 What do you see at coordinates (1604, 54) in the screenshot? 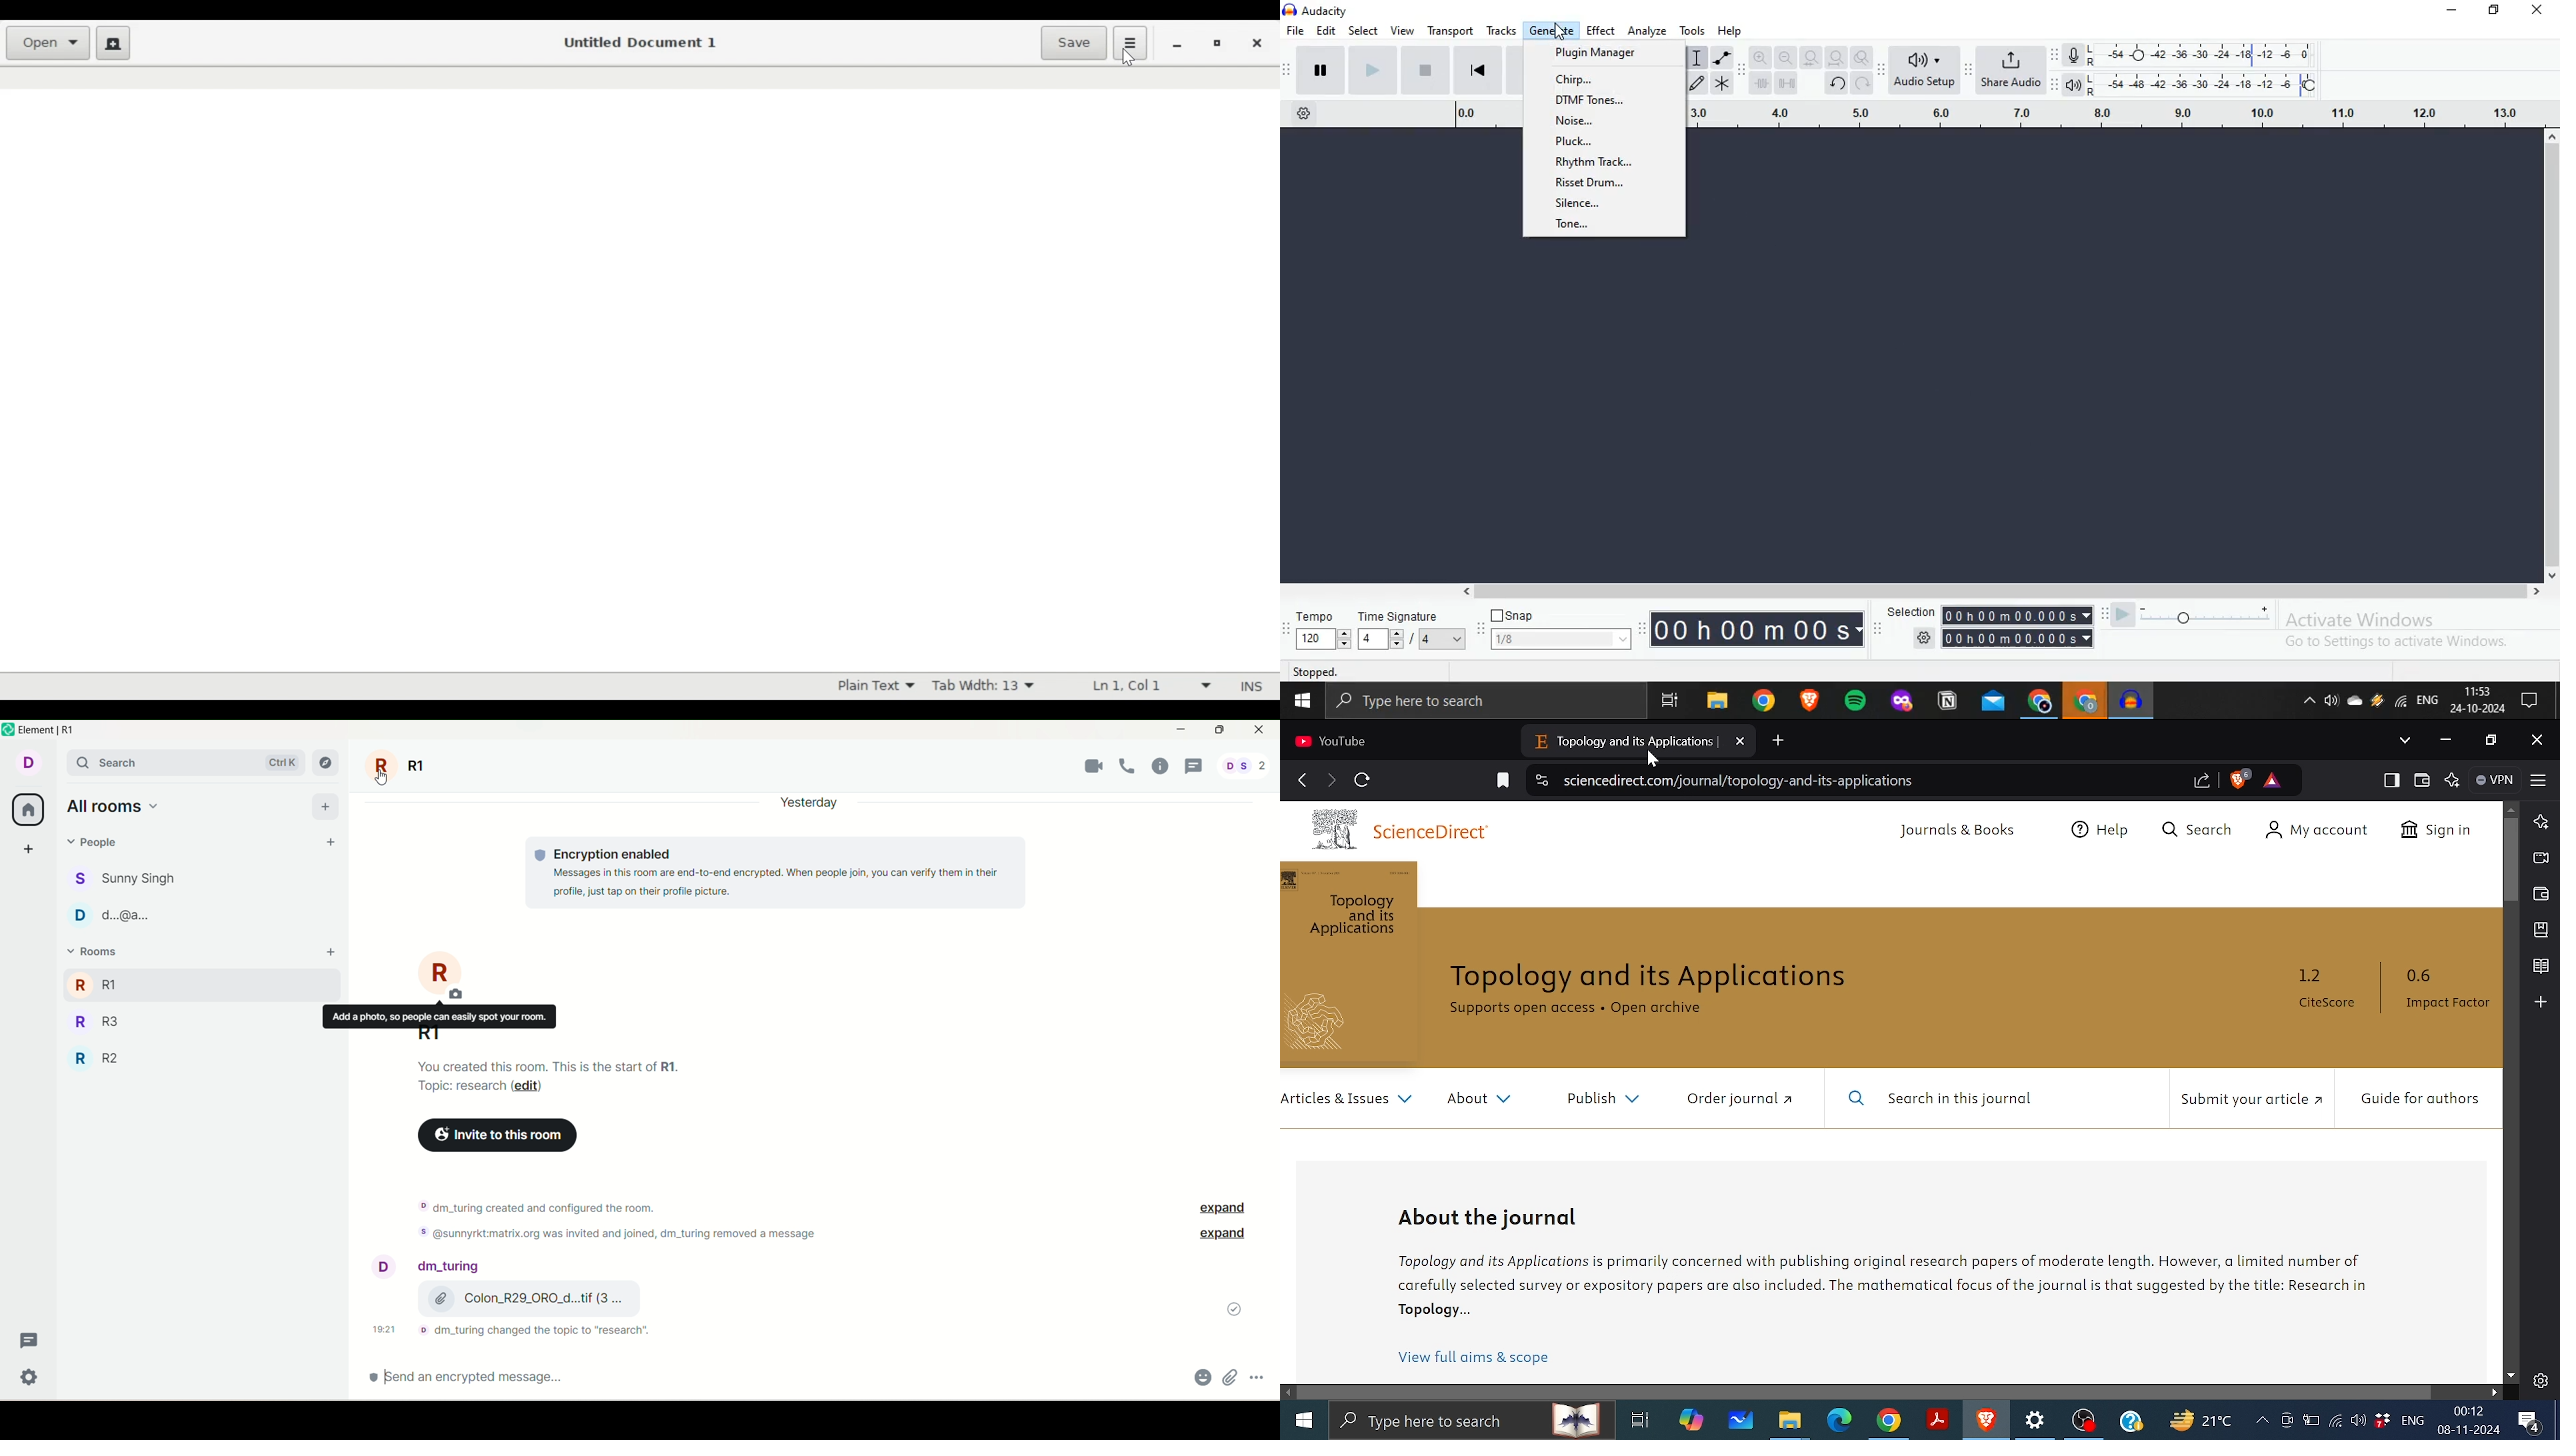
I see `plugin manager` at bounding box center [1604, 54].